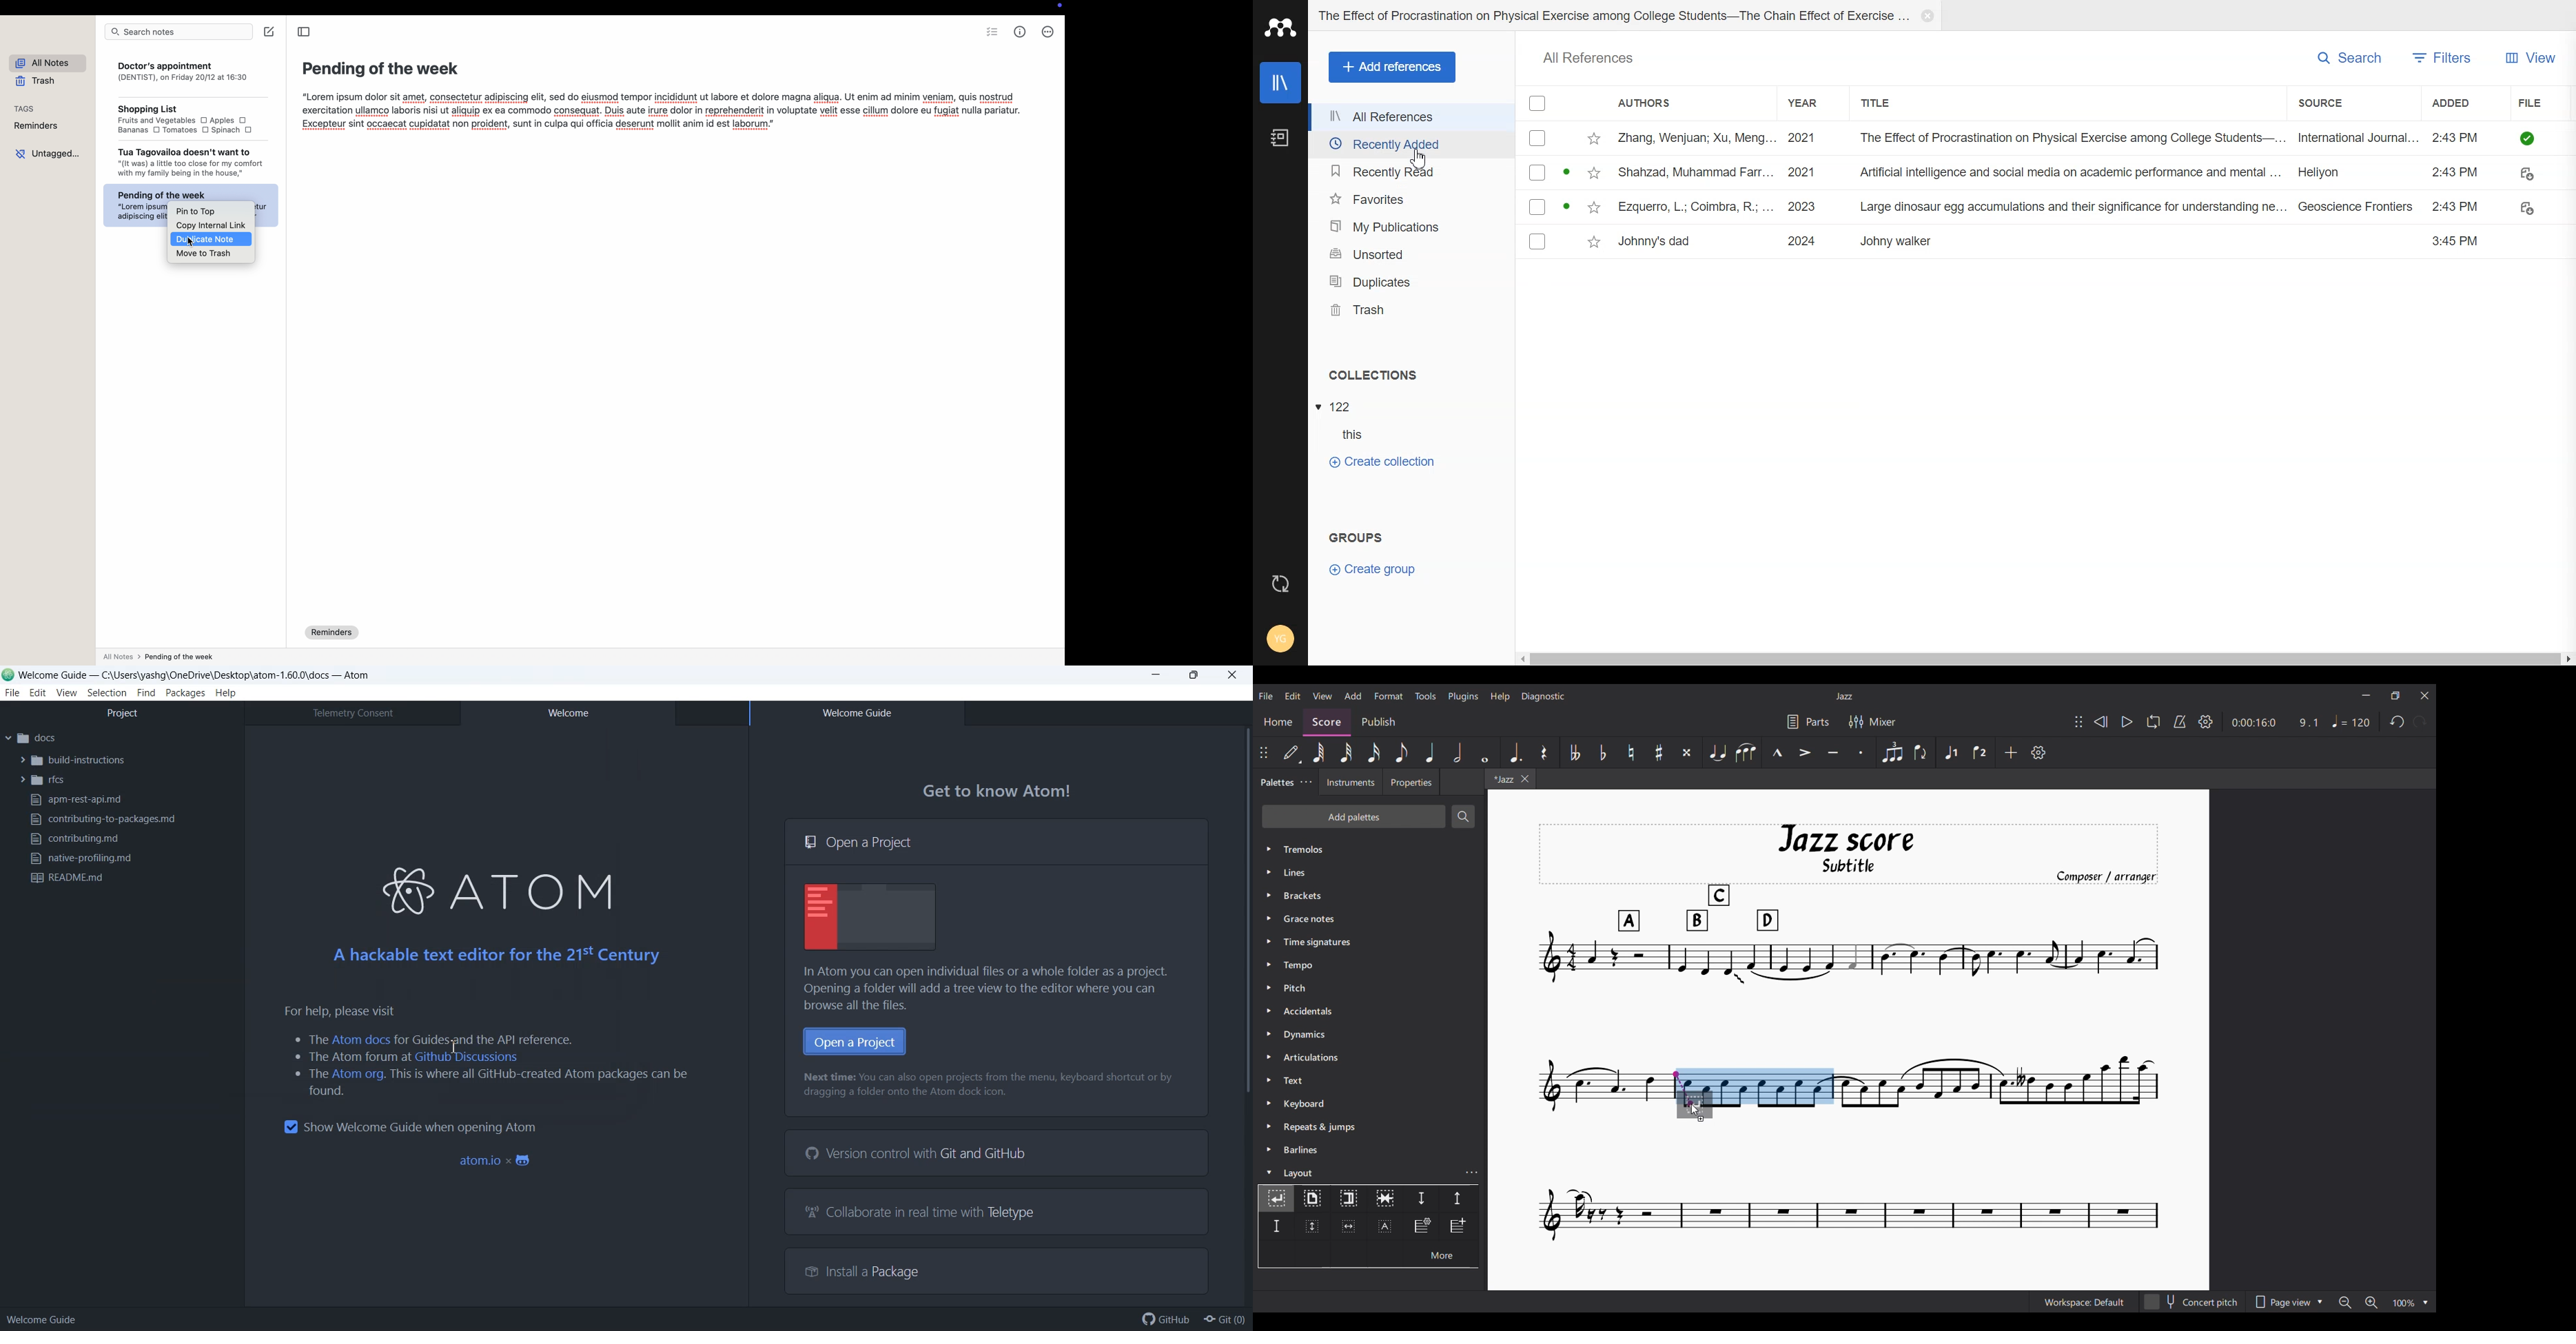 Image resolution: width=2576 pixels, height=1344 pixels. Describe the element at coordinates (271, 32) in the screenshot. I see `create note` at that location.